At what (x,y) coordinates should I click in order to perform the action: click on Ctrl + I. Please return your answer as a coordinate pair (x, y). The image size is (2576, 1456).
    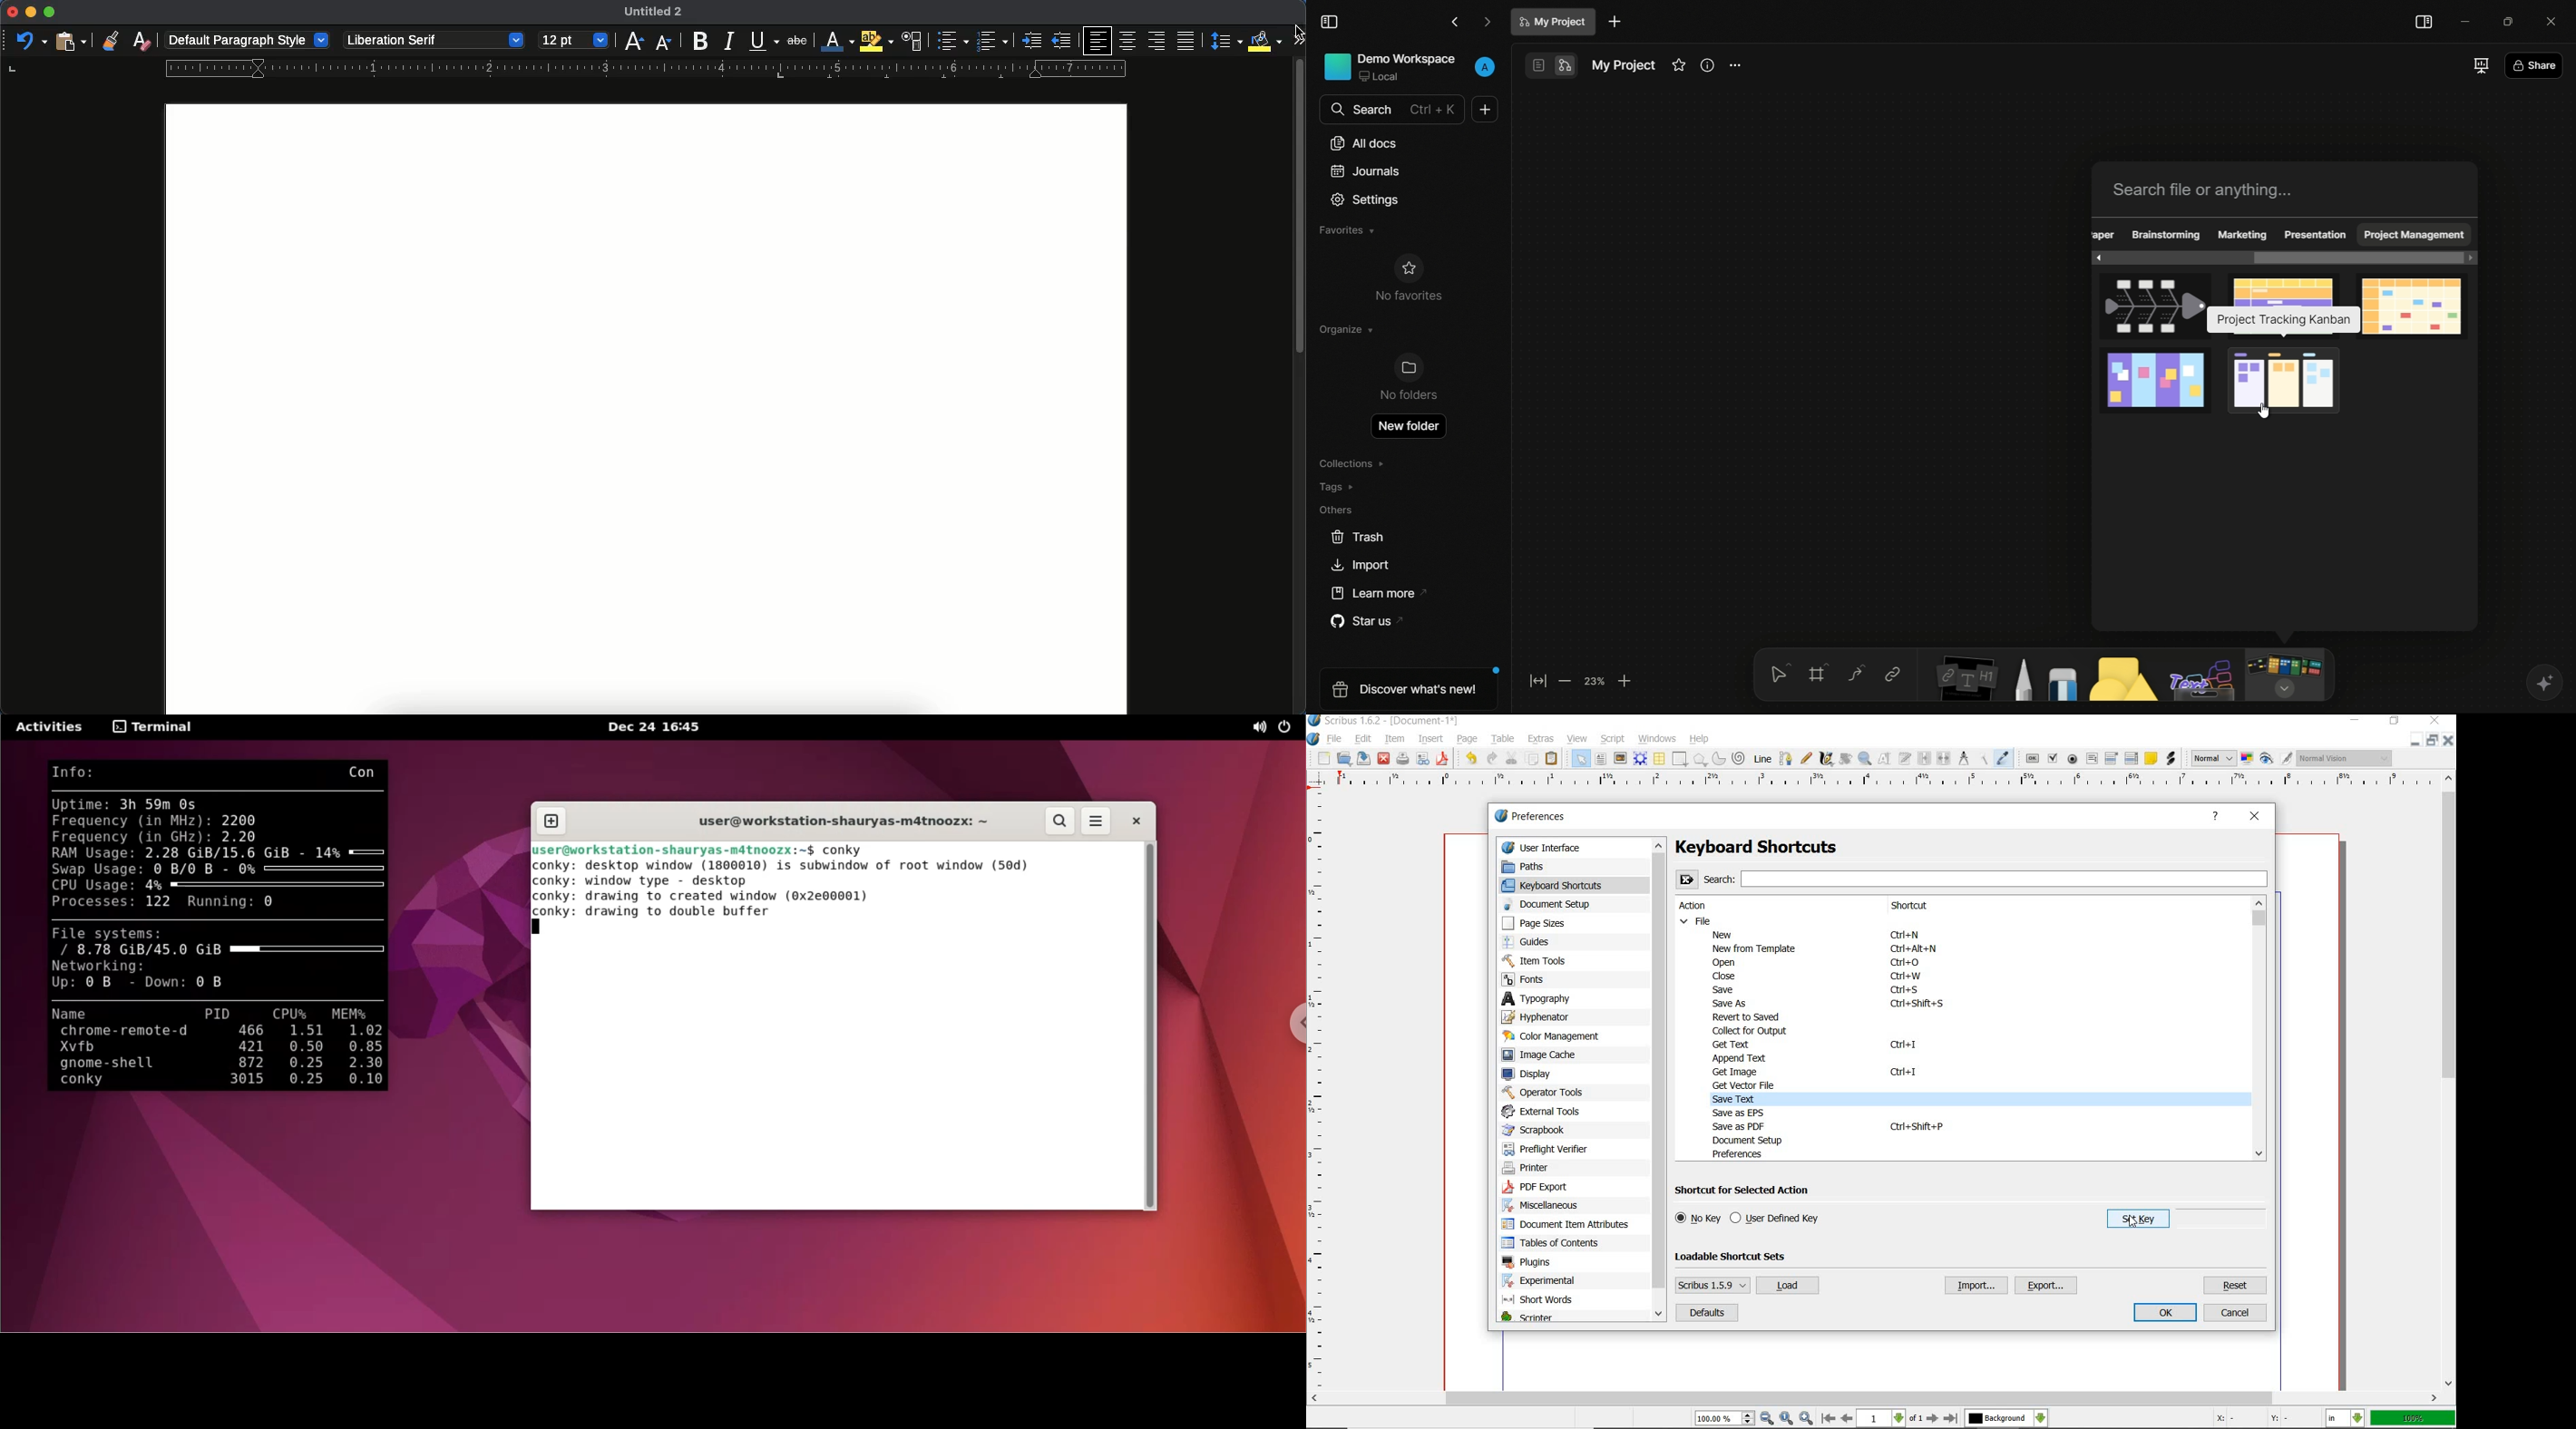
    Looking at the image, I should click on (1903, 1046).